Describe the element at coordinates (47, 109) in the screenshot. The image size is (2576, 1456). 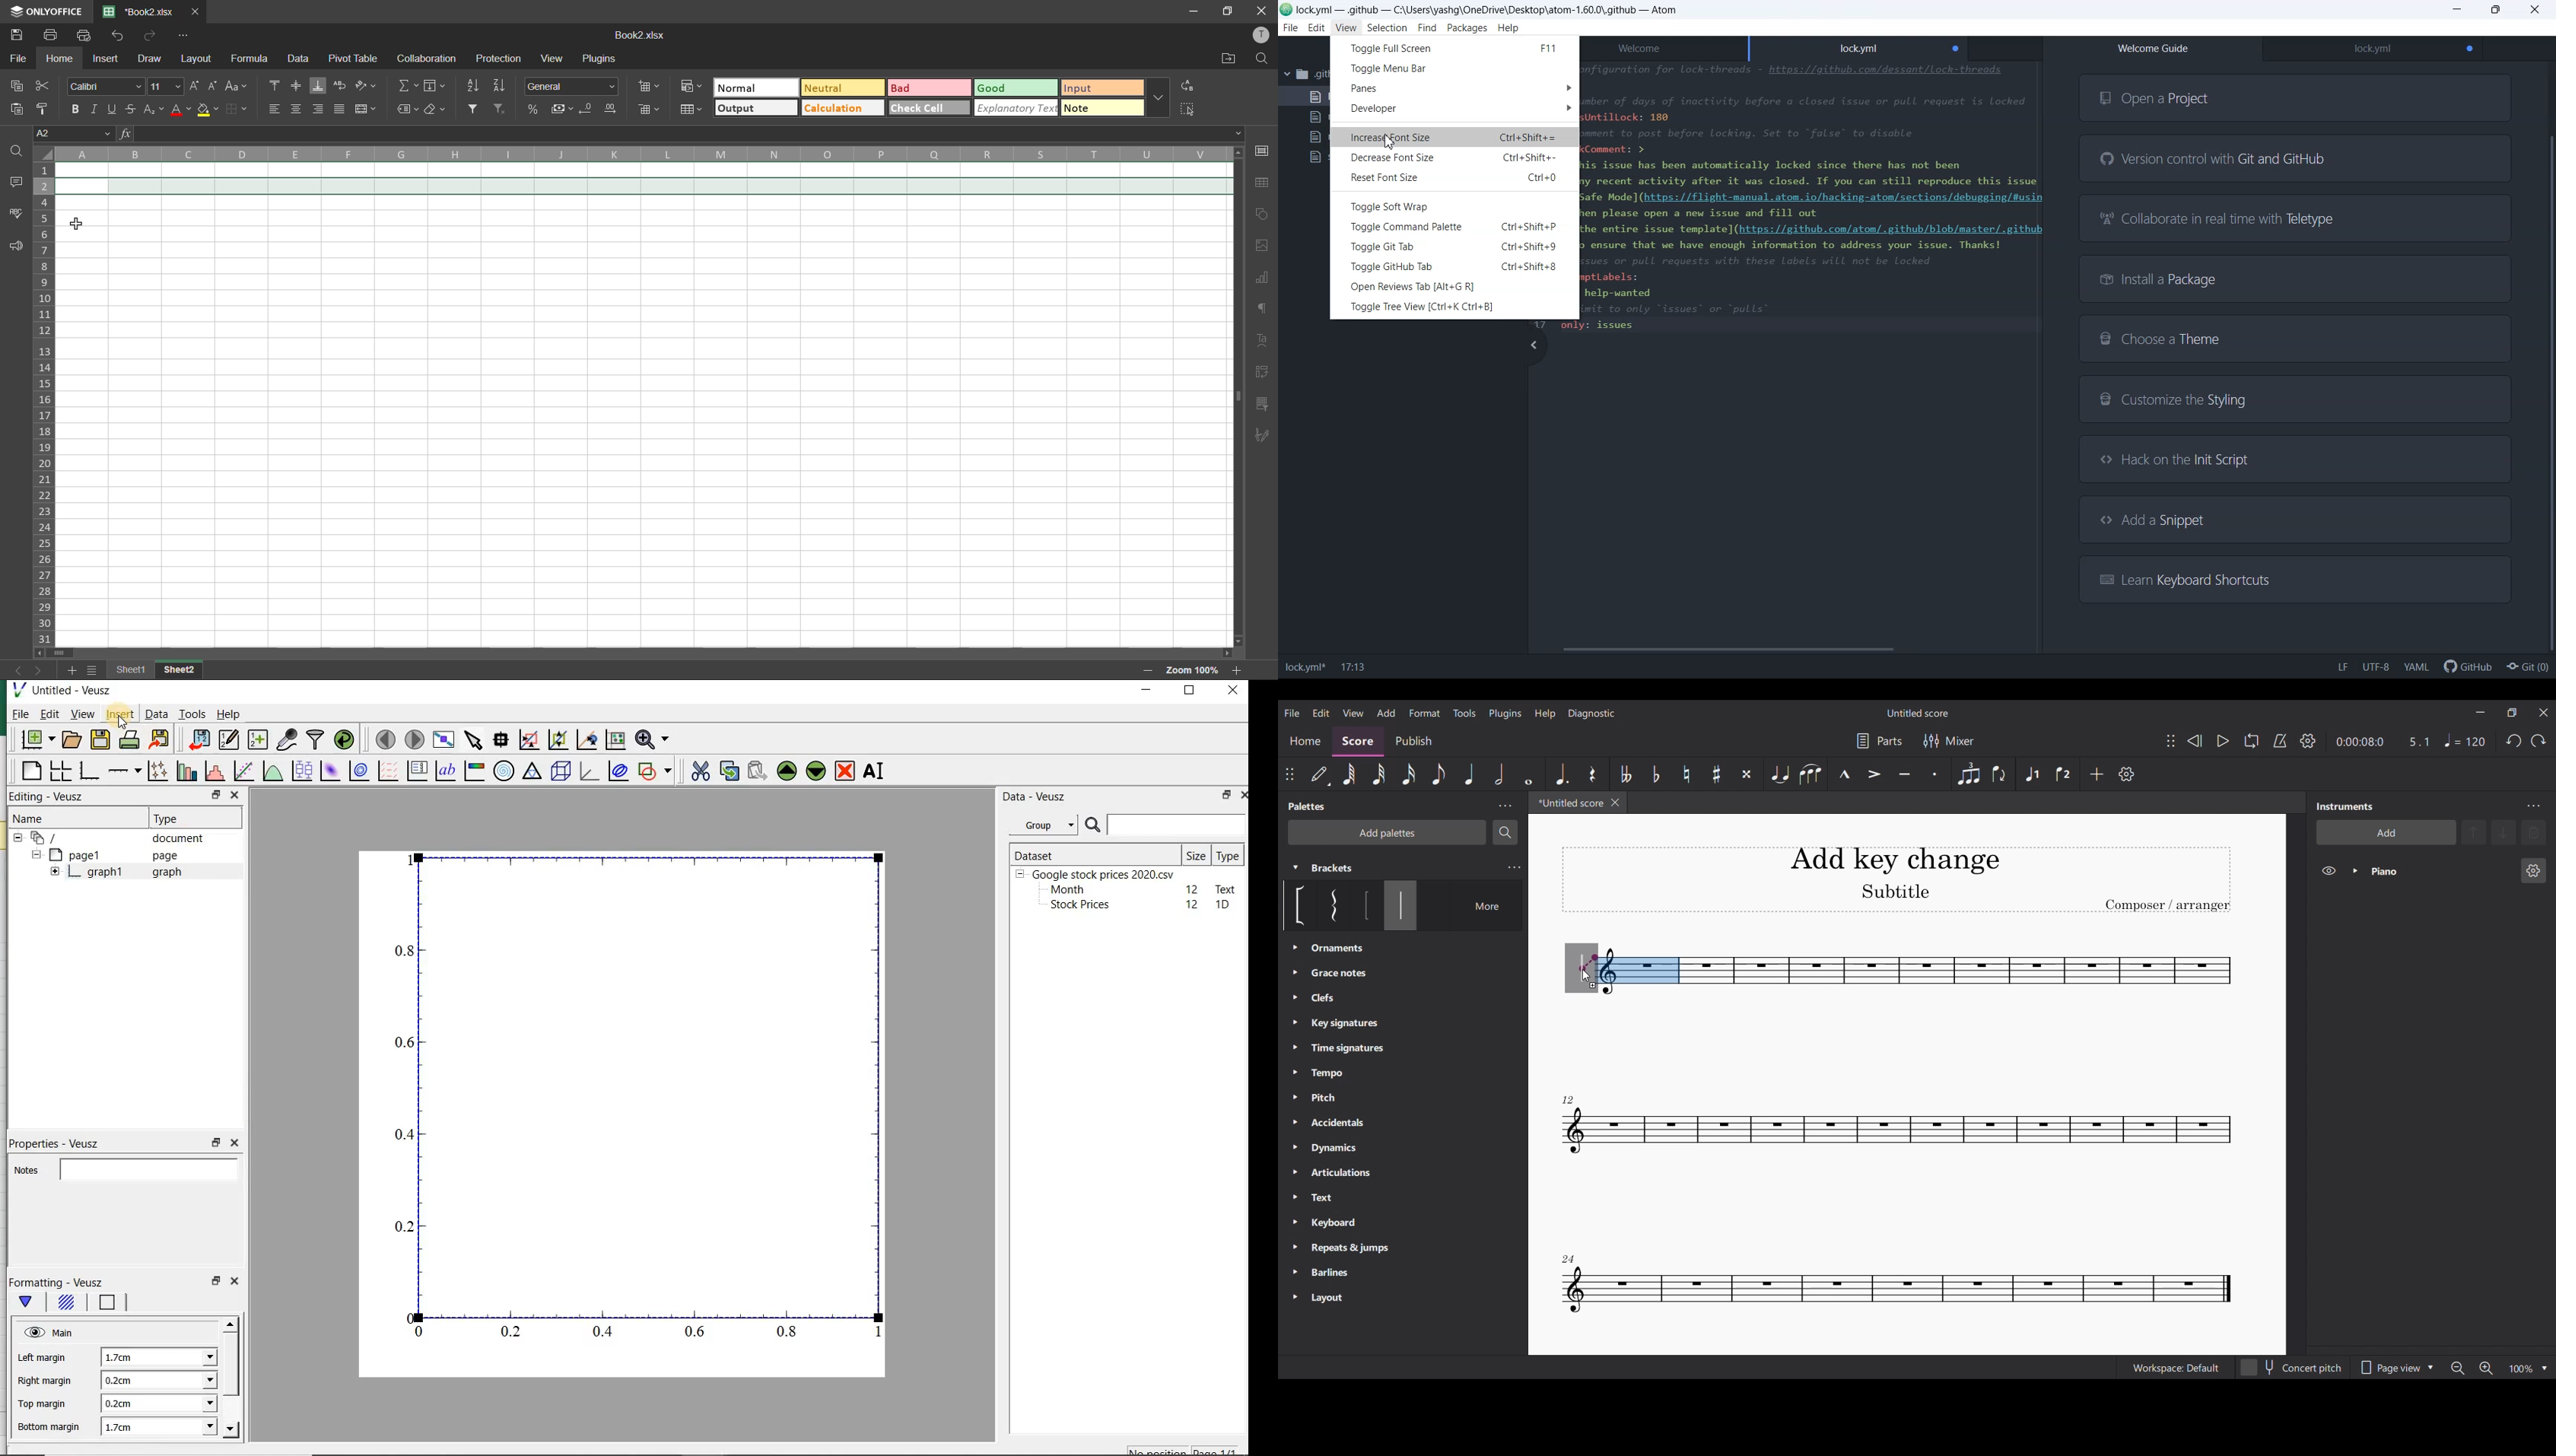
I see `copy style` at that location.